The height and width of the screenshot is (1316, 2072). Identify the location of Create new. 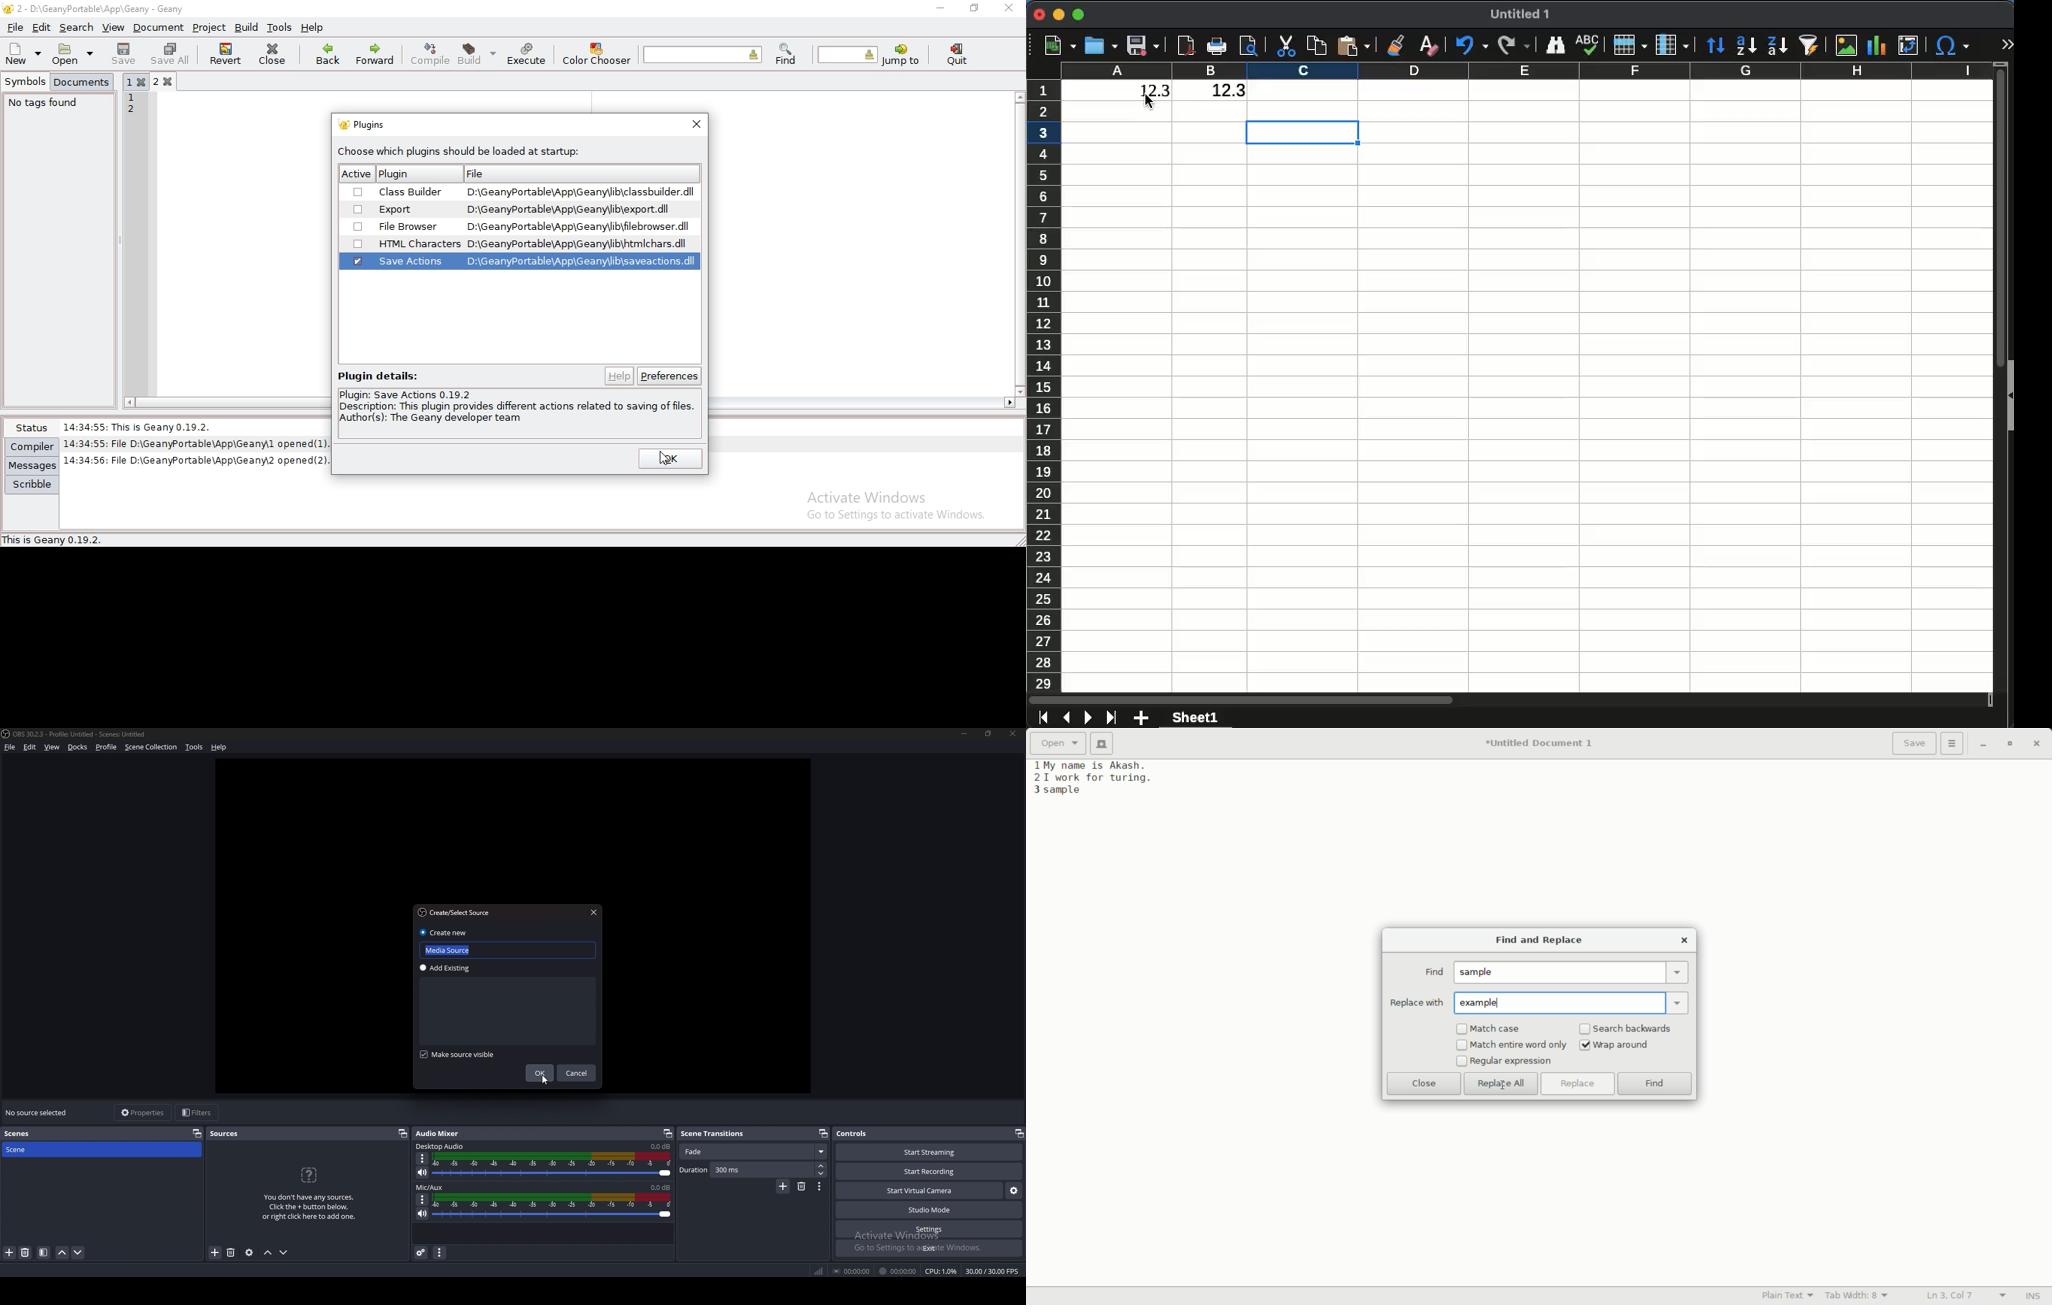
(445, 933).